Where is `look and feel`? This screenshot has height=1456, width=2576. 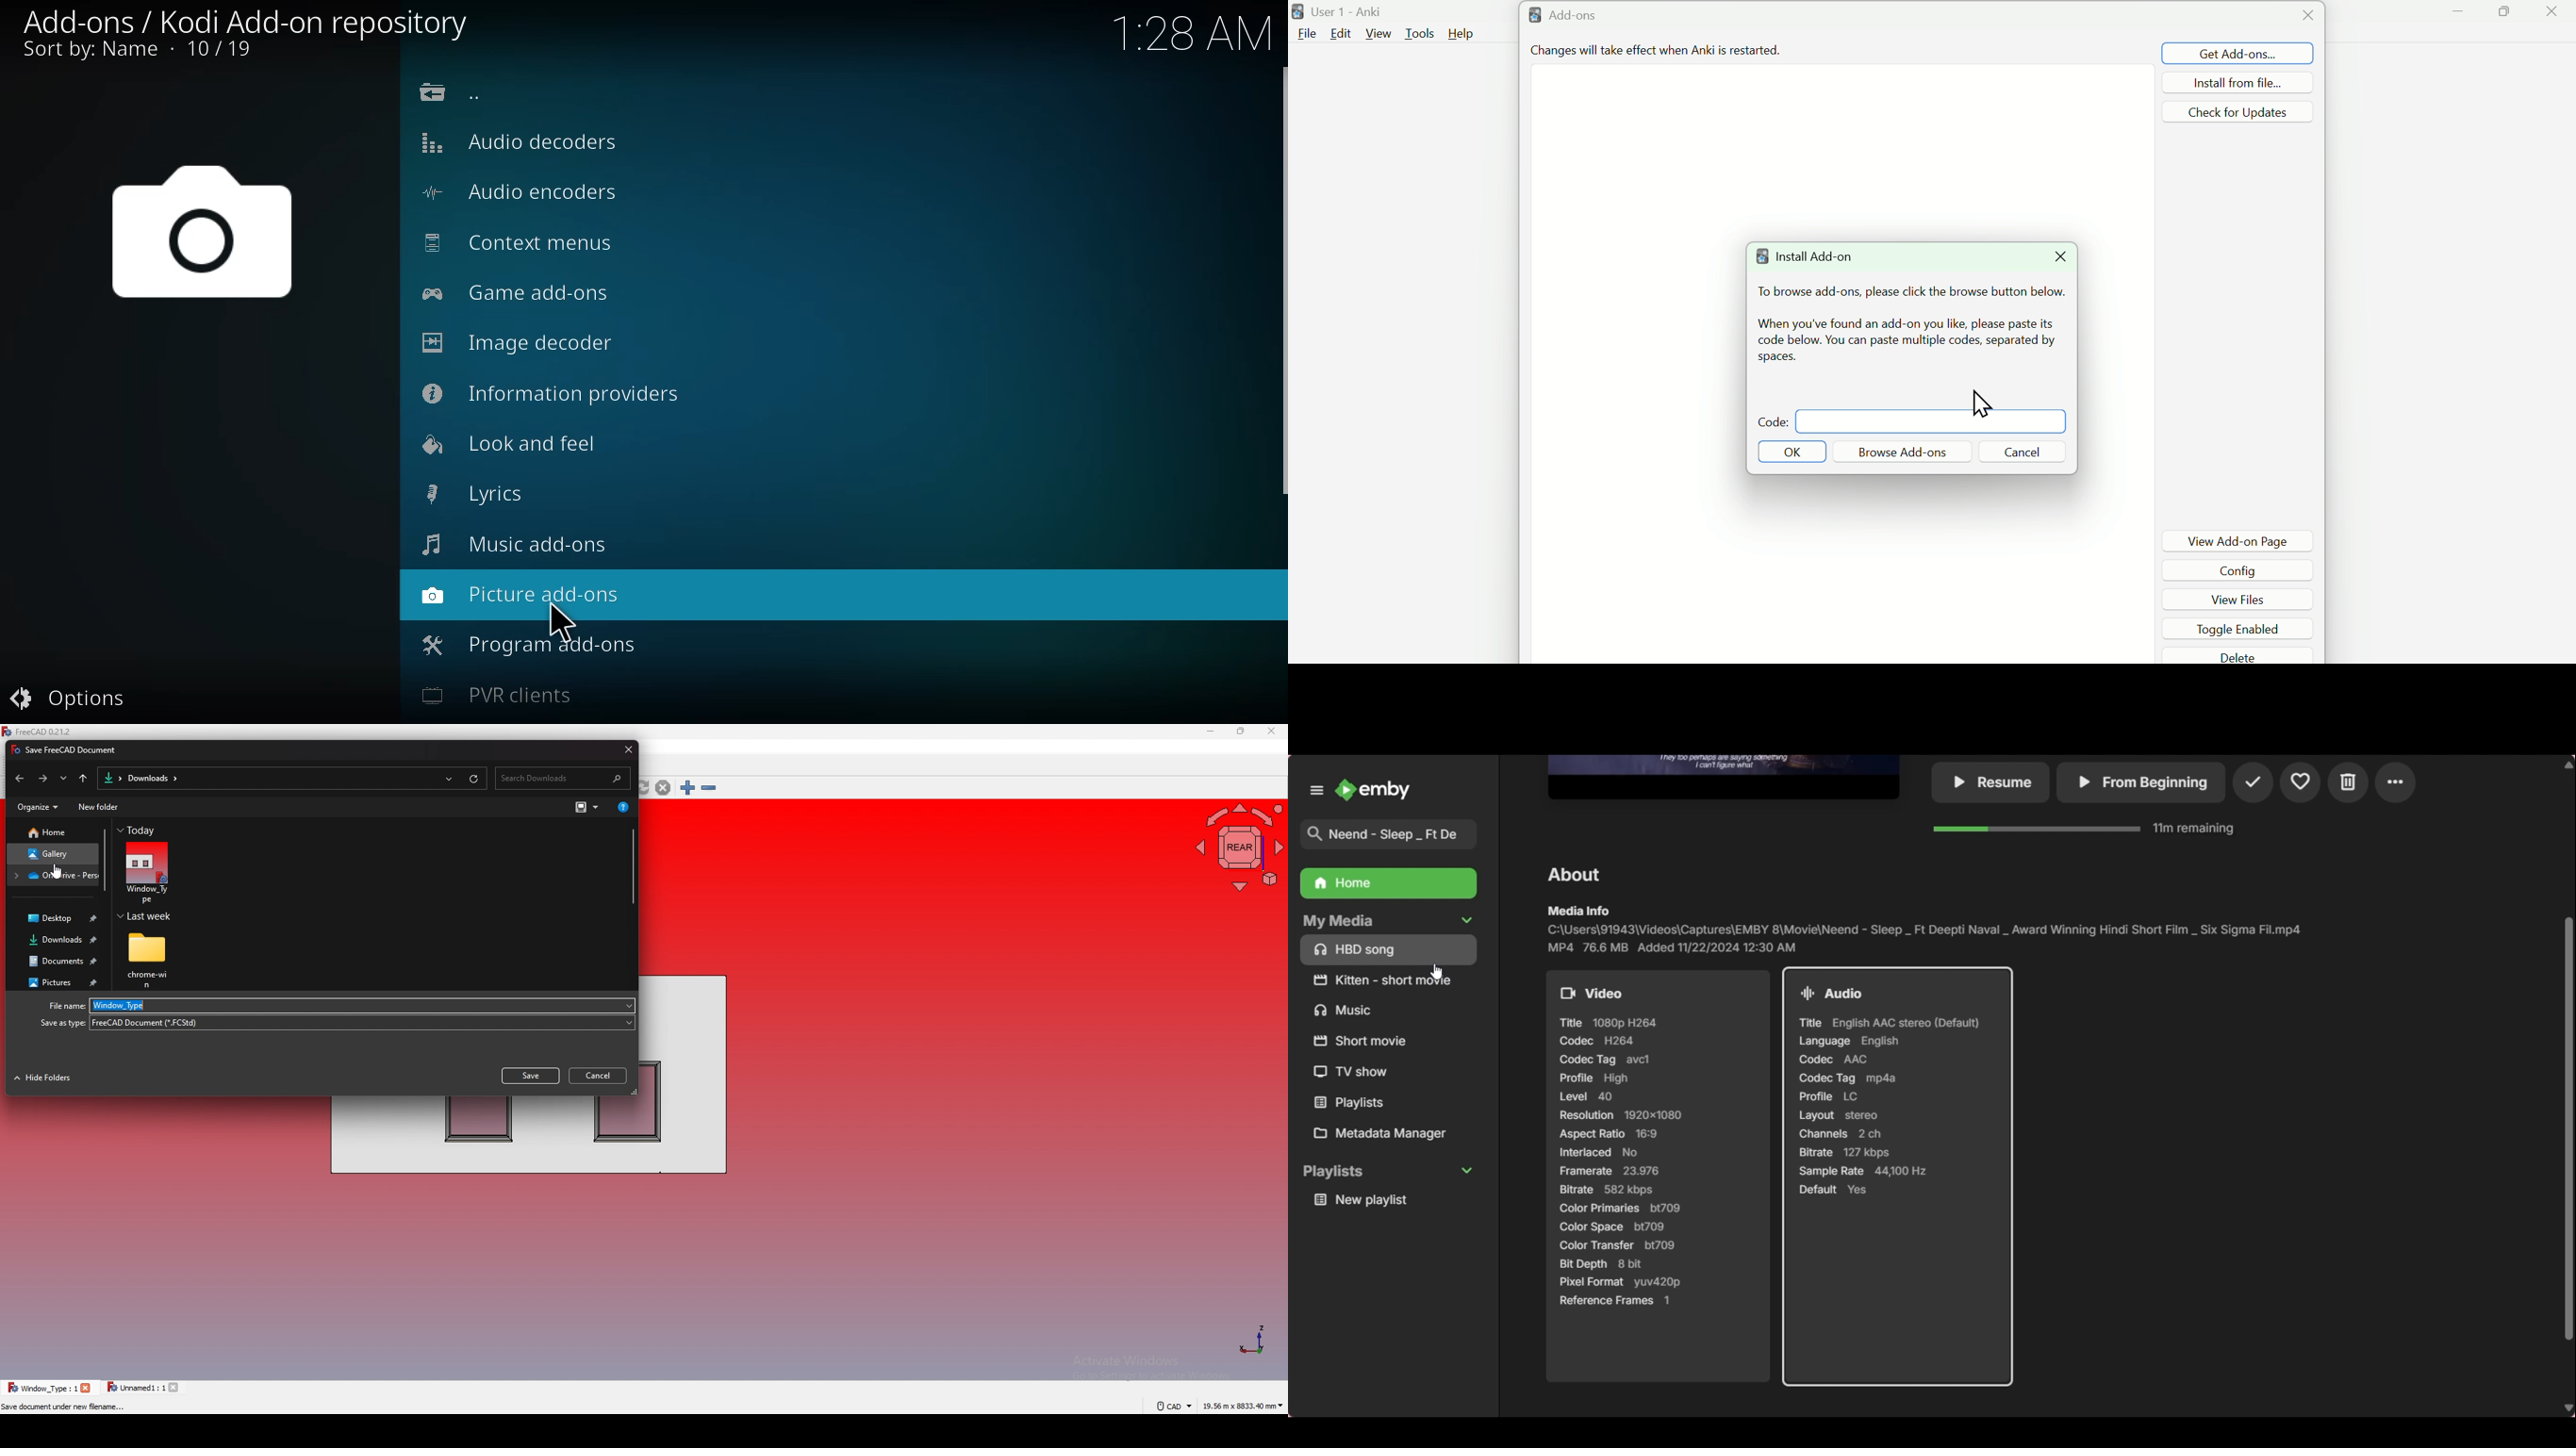 look and feel is located at coordinates (516, 442).